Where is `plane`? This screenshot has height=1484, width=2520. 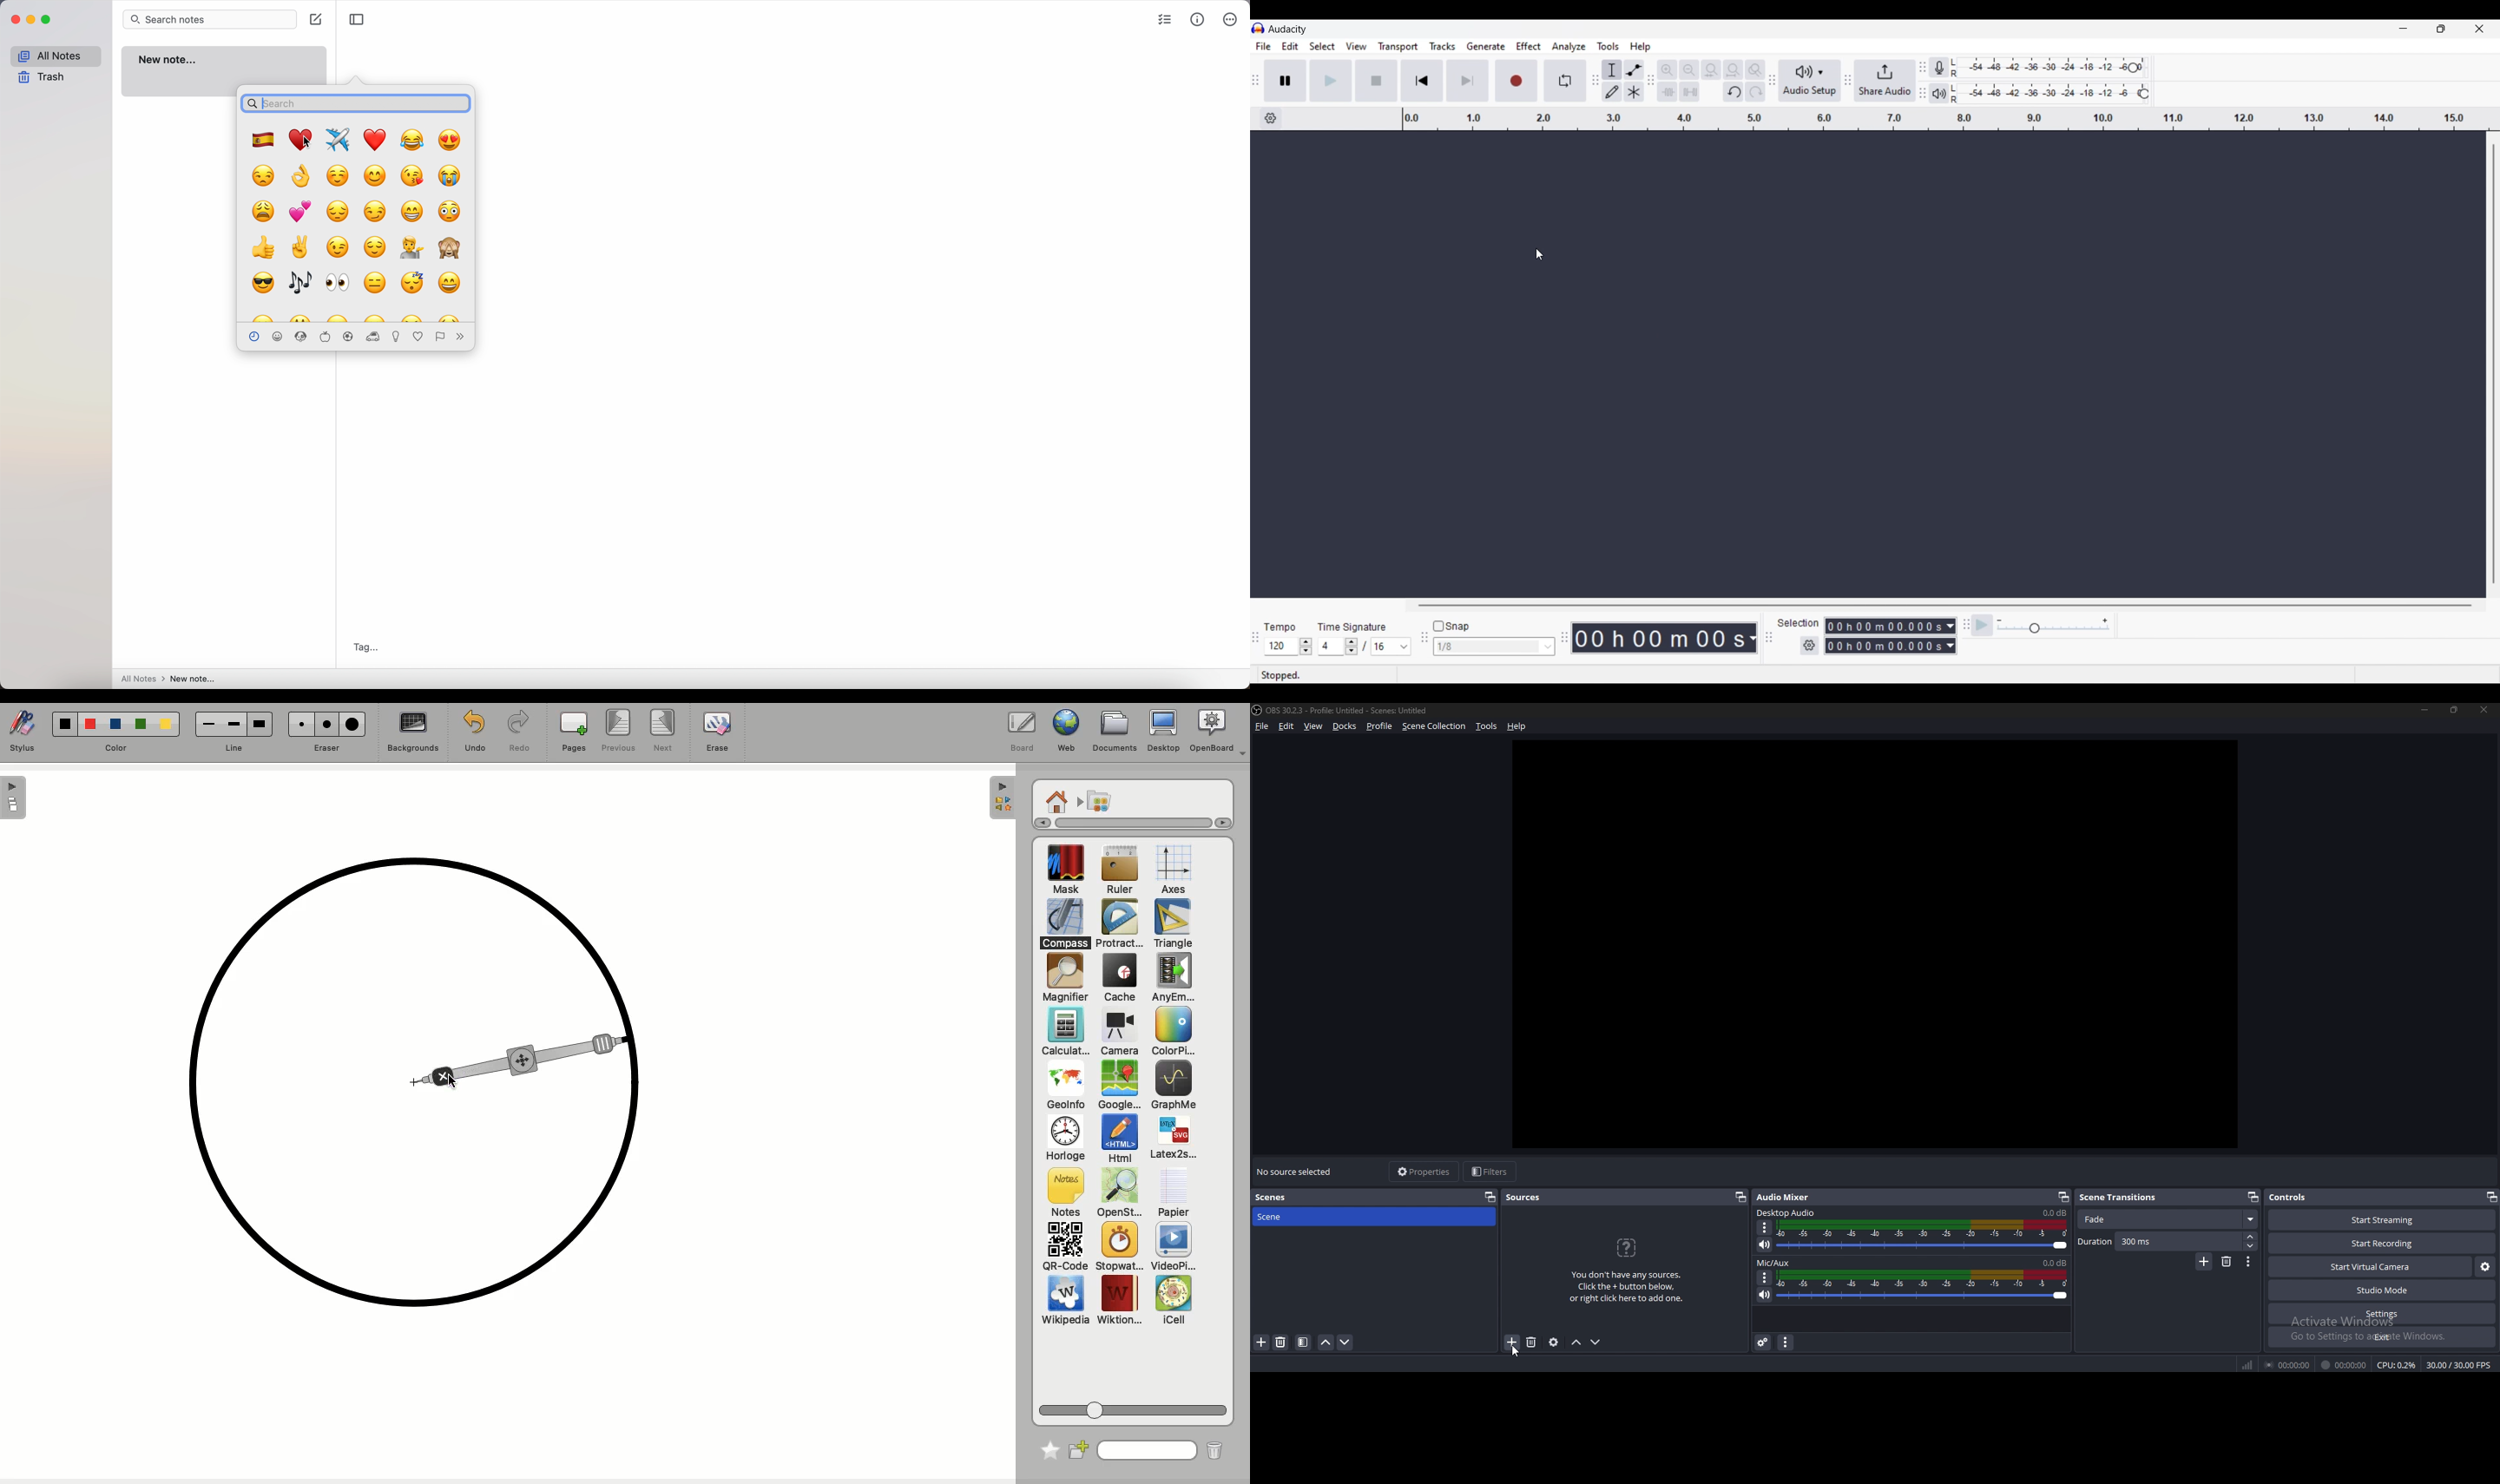 plane is located at coordinates (339, 139).